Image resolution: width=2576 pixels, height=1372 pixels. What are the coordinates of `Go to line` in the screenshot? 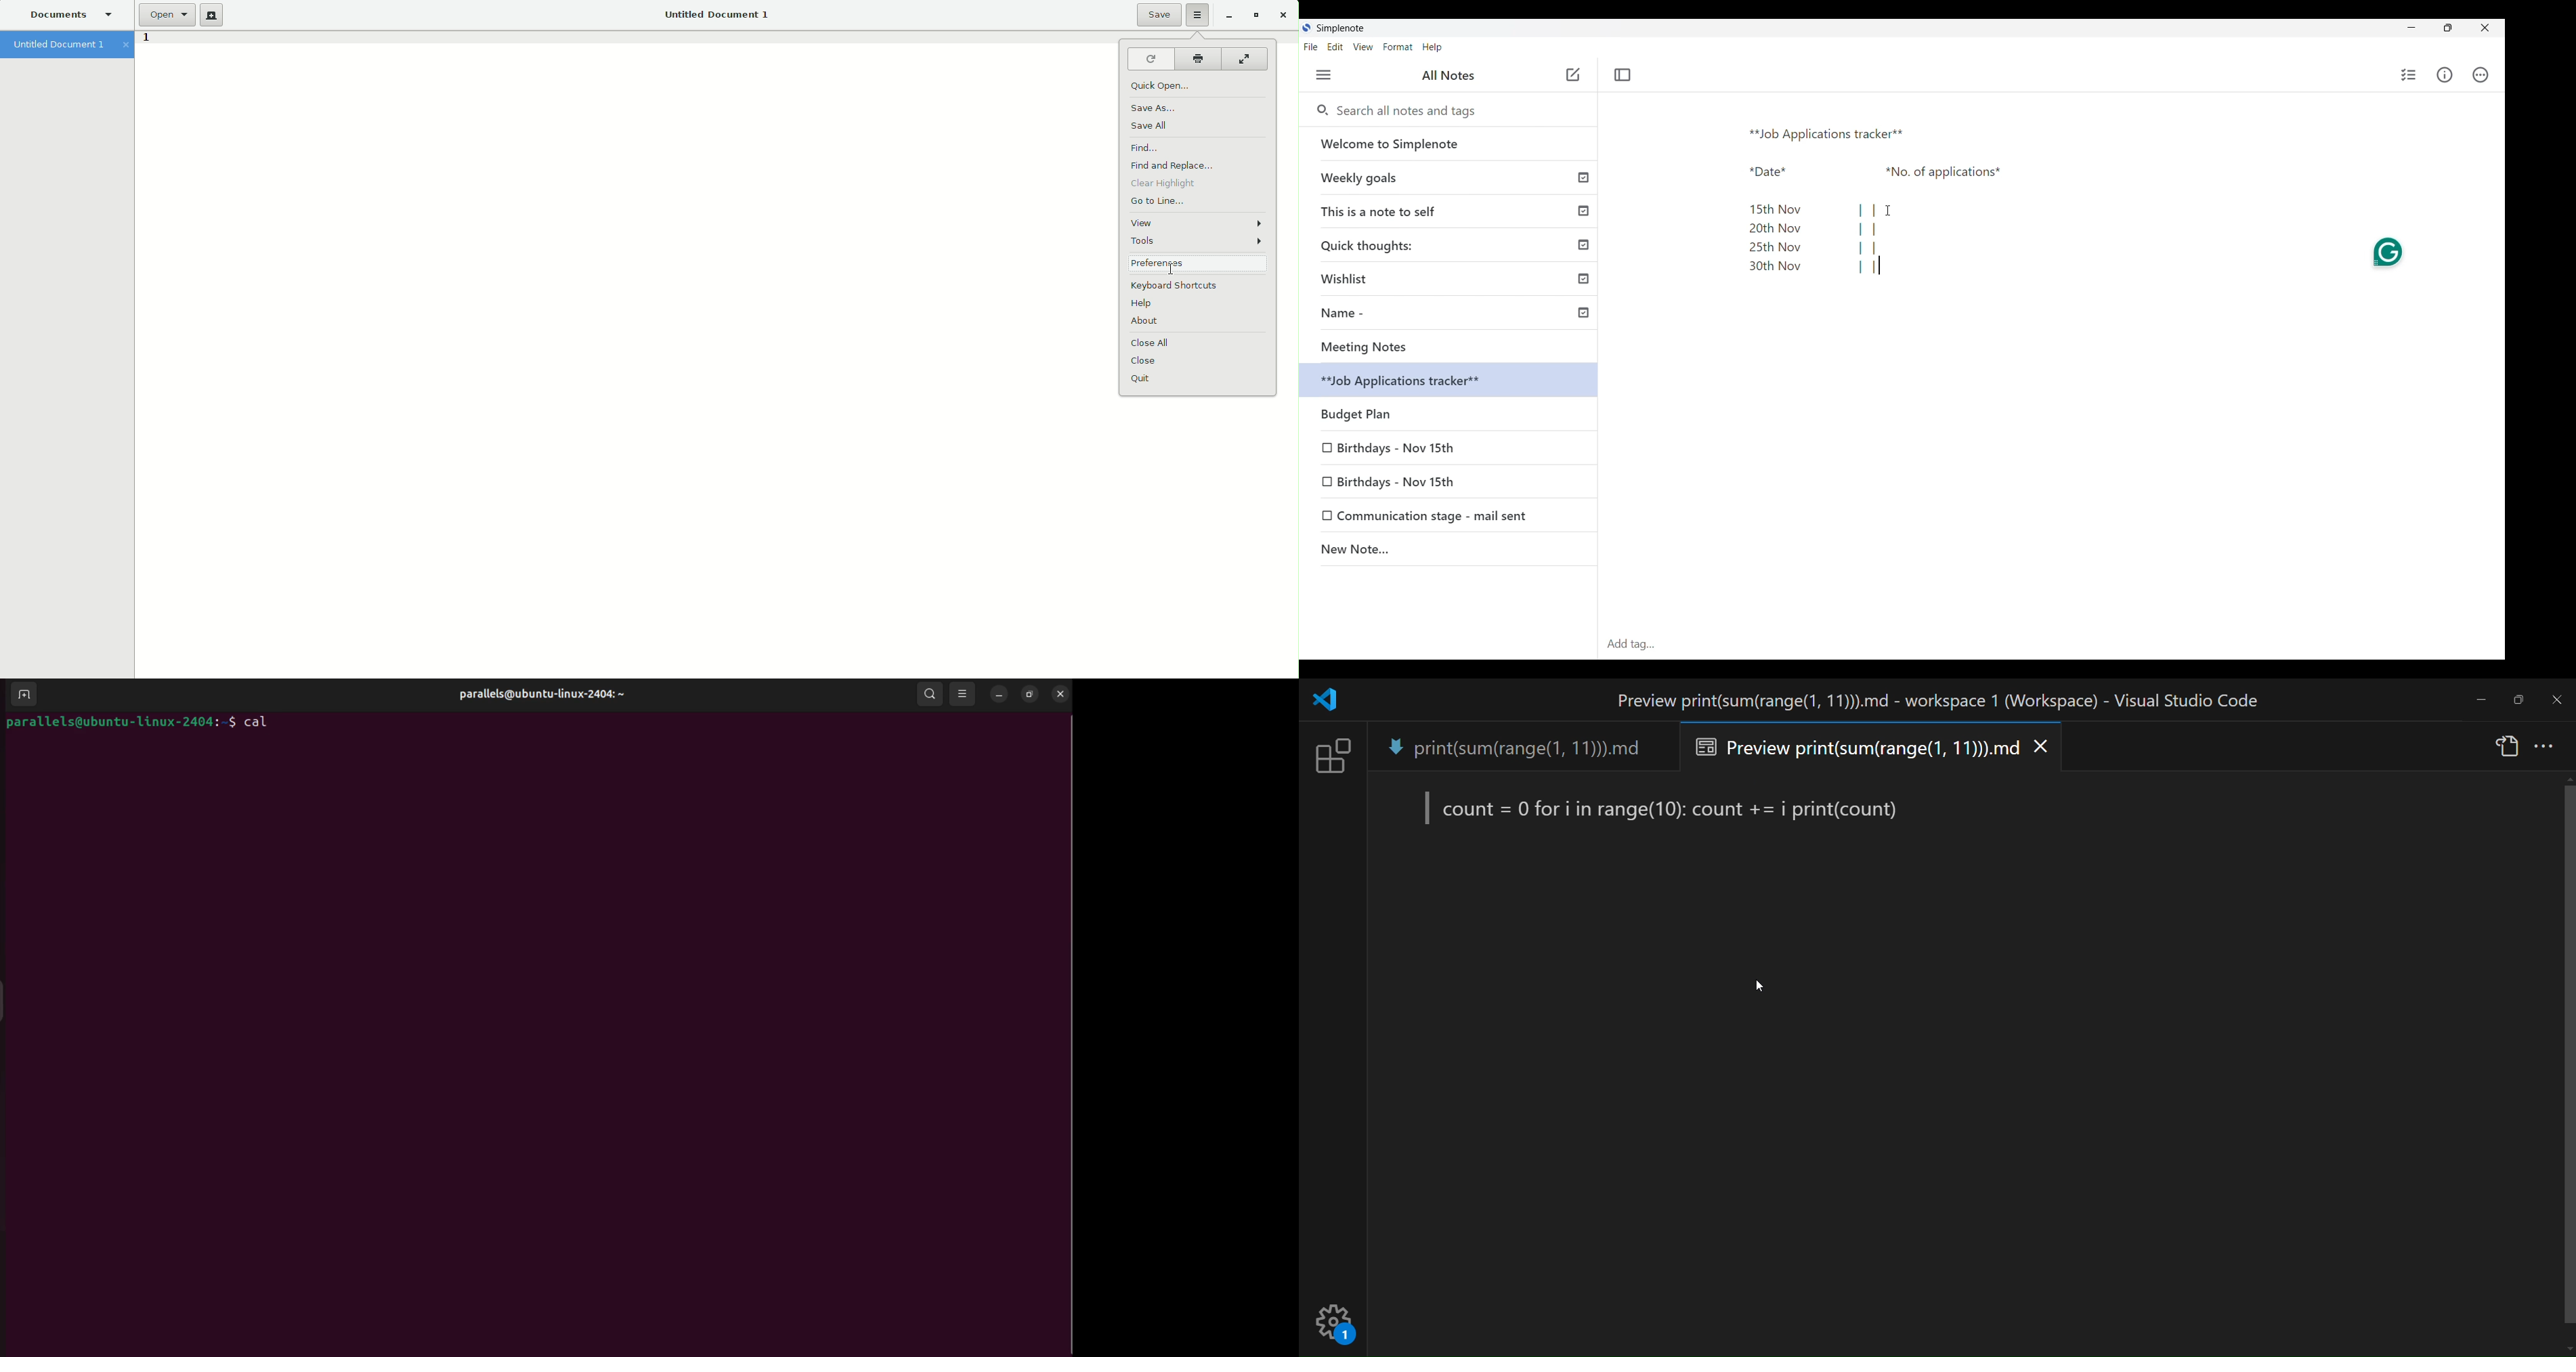 It's located at (1159, 204).